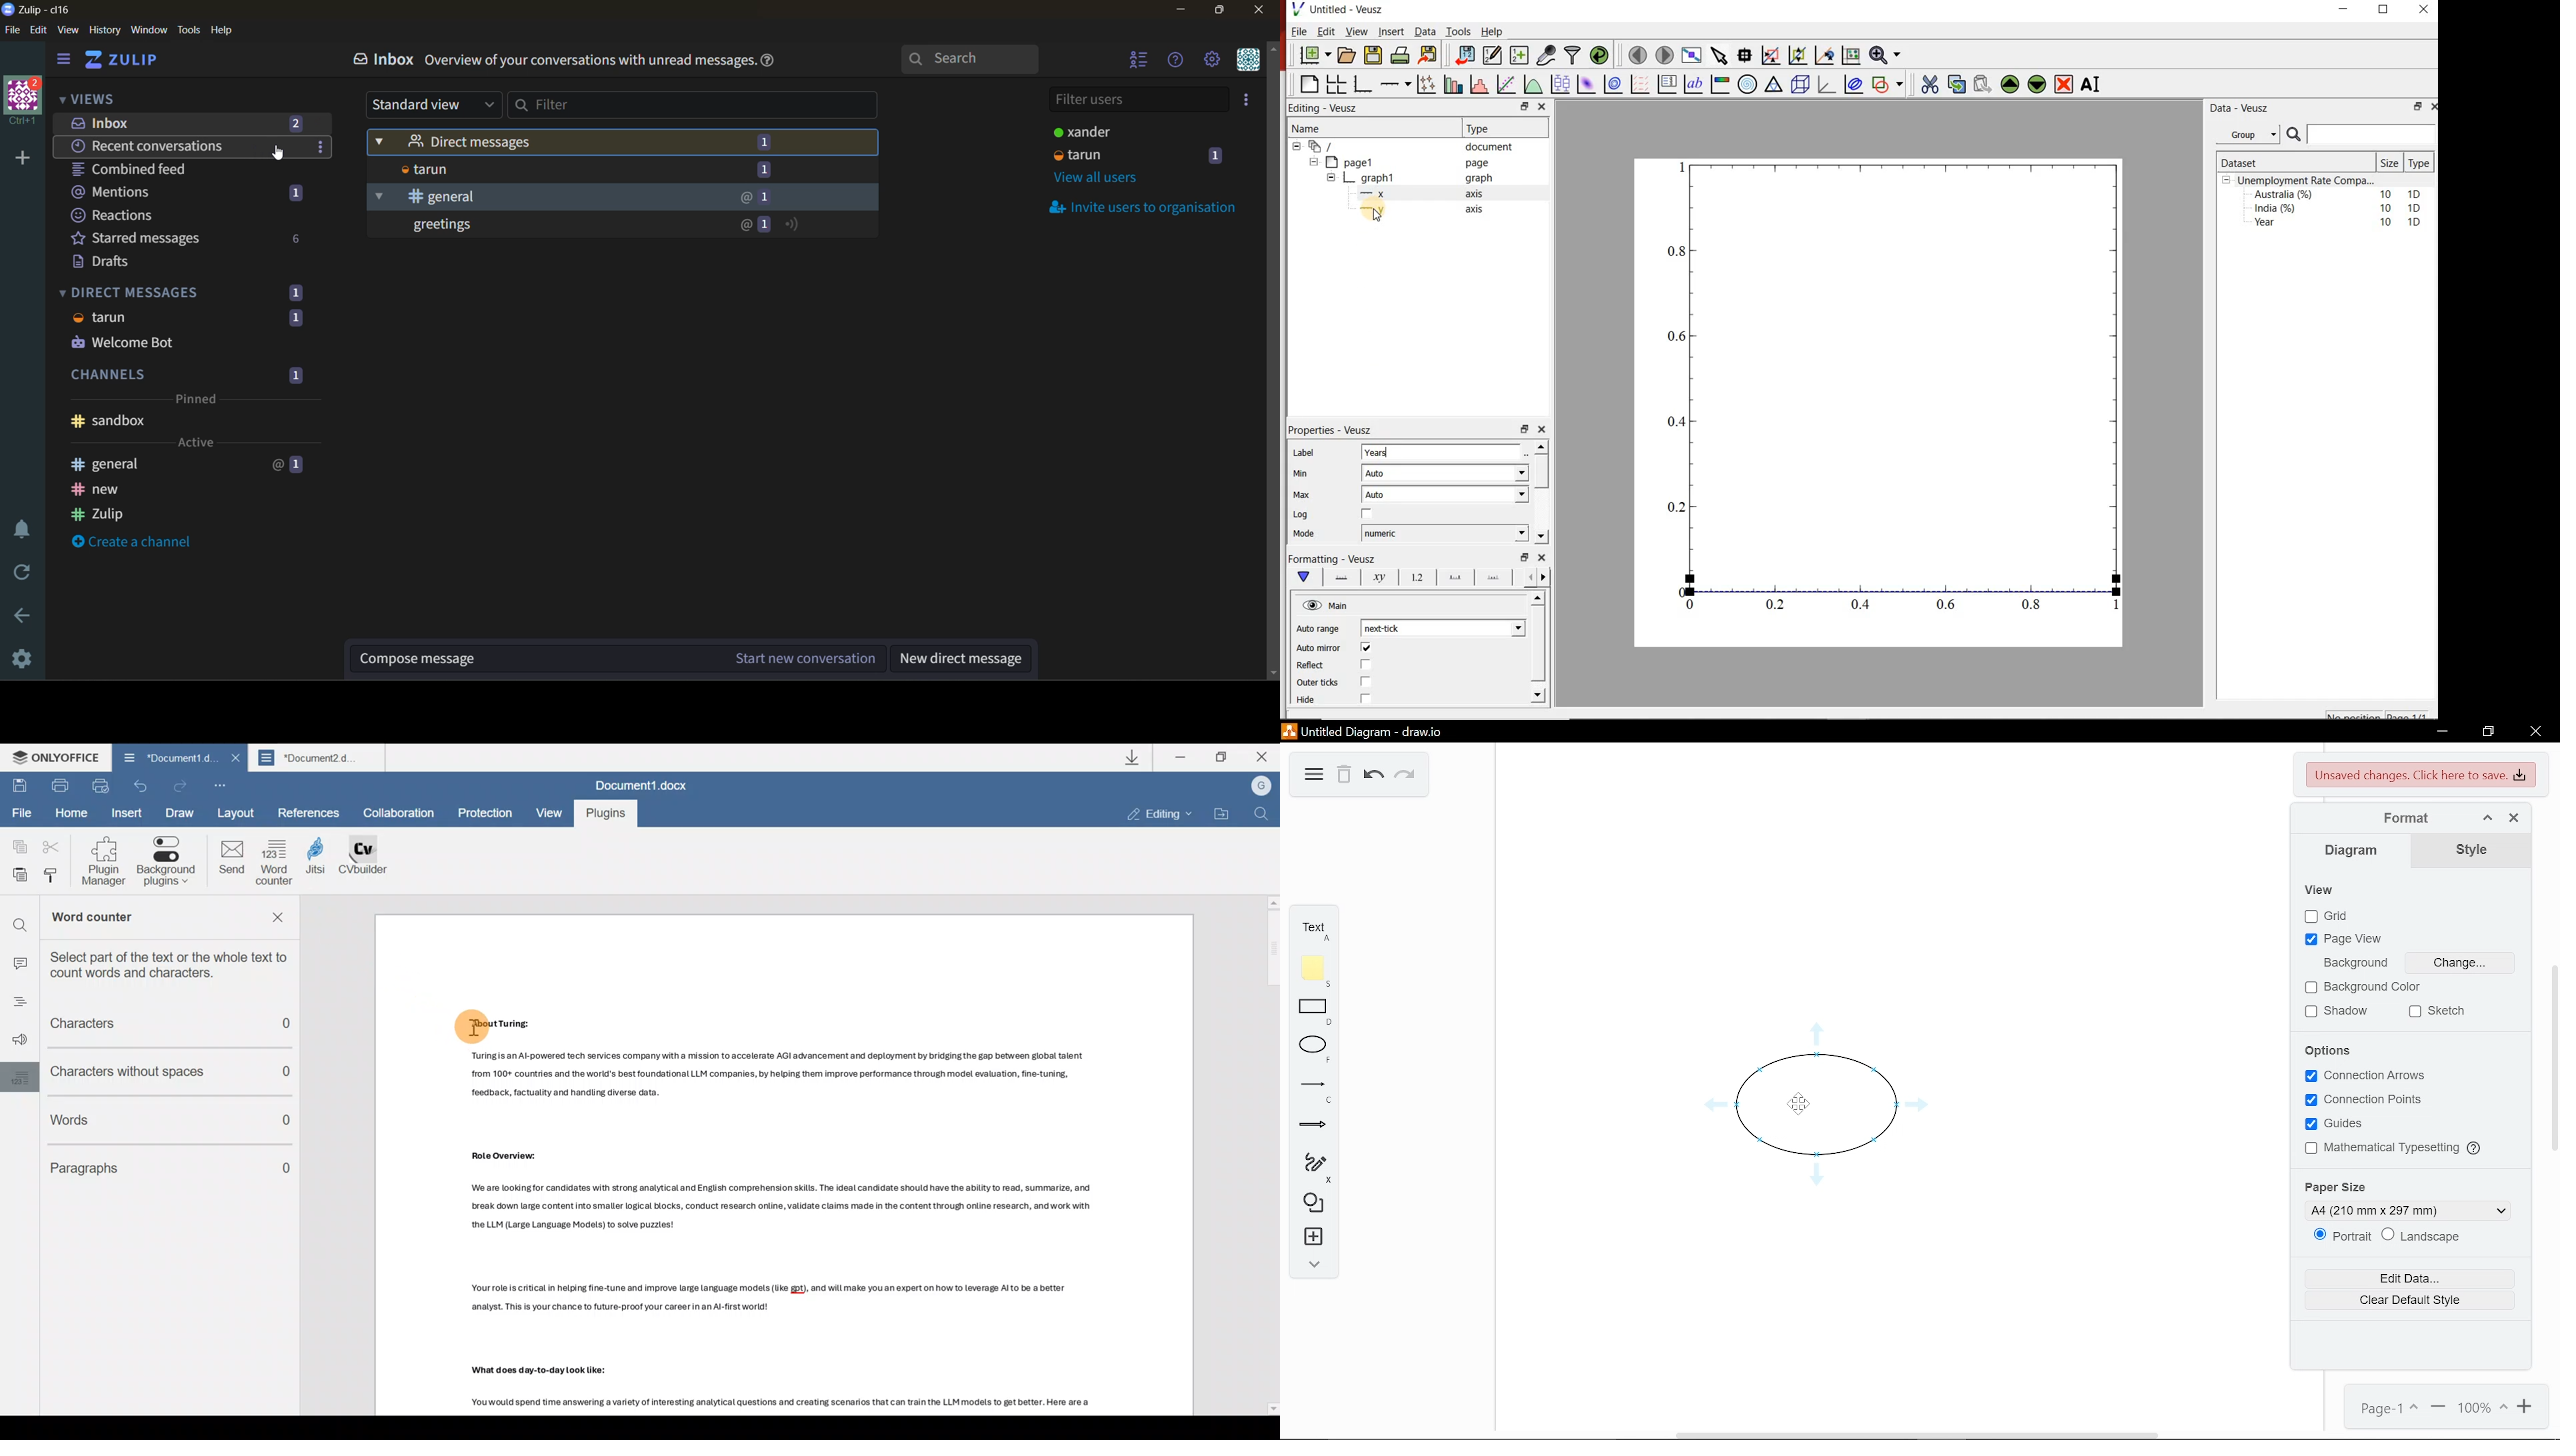  I want to click on words setting, so click(17, 1077).